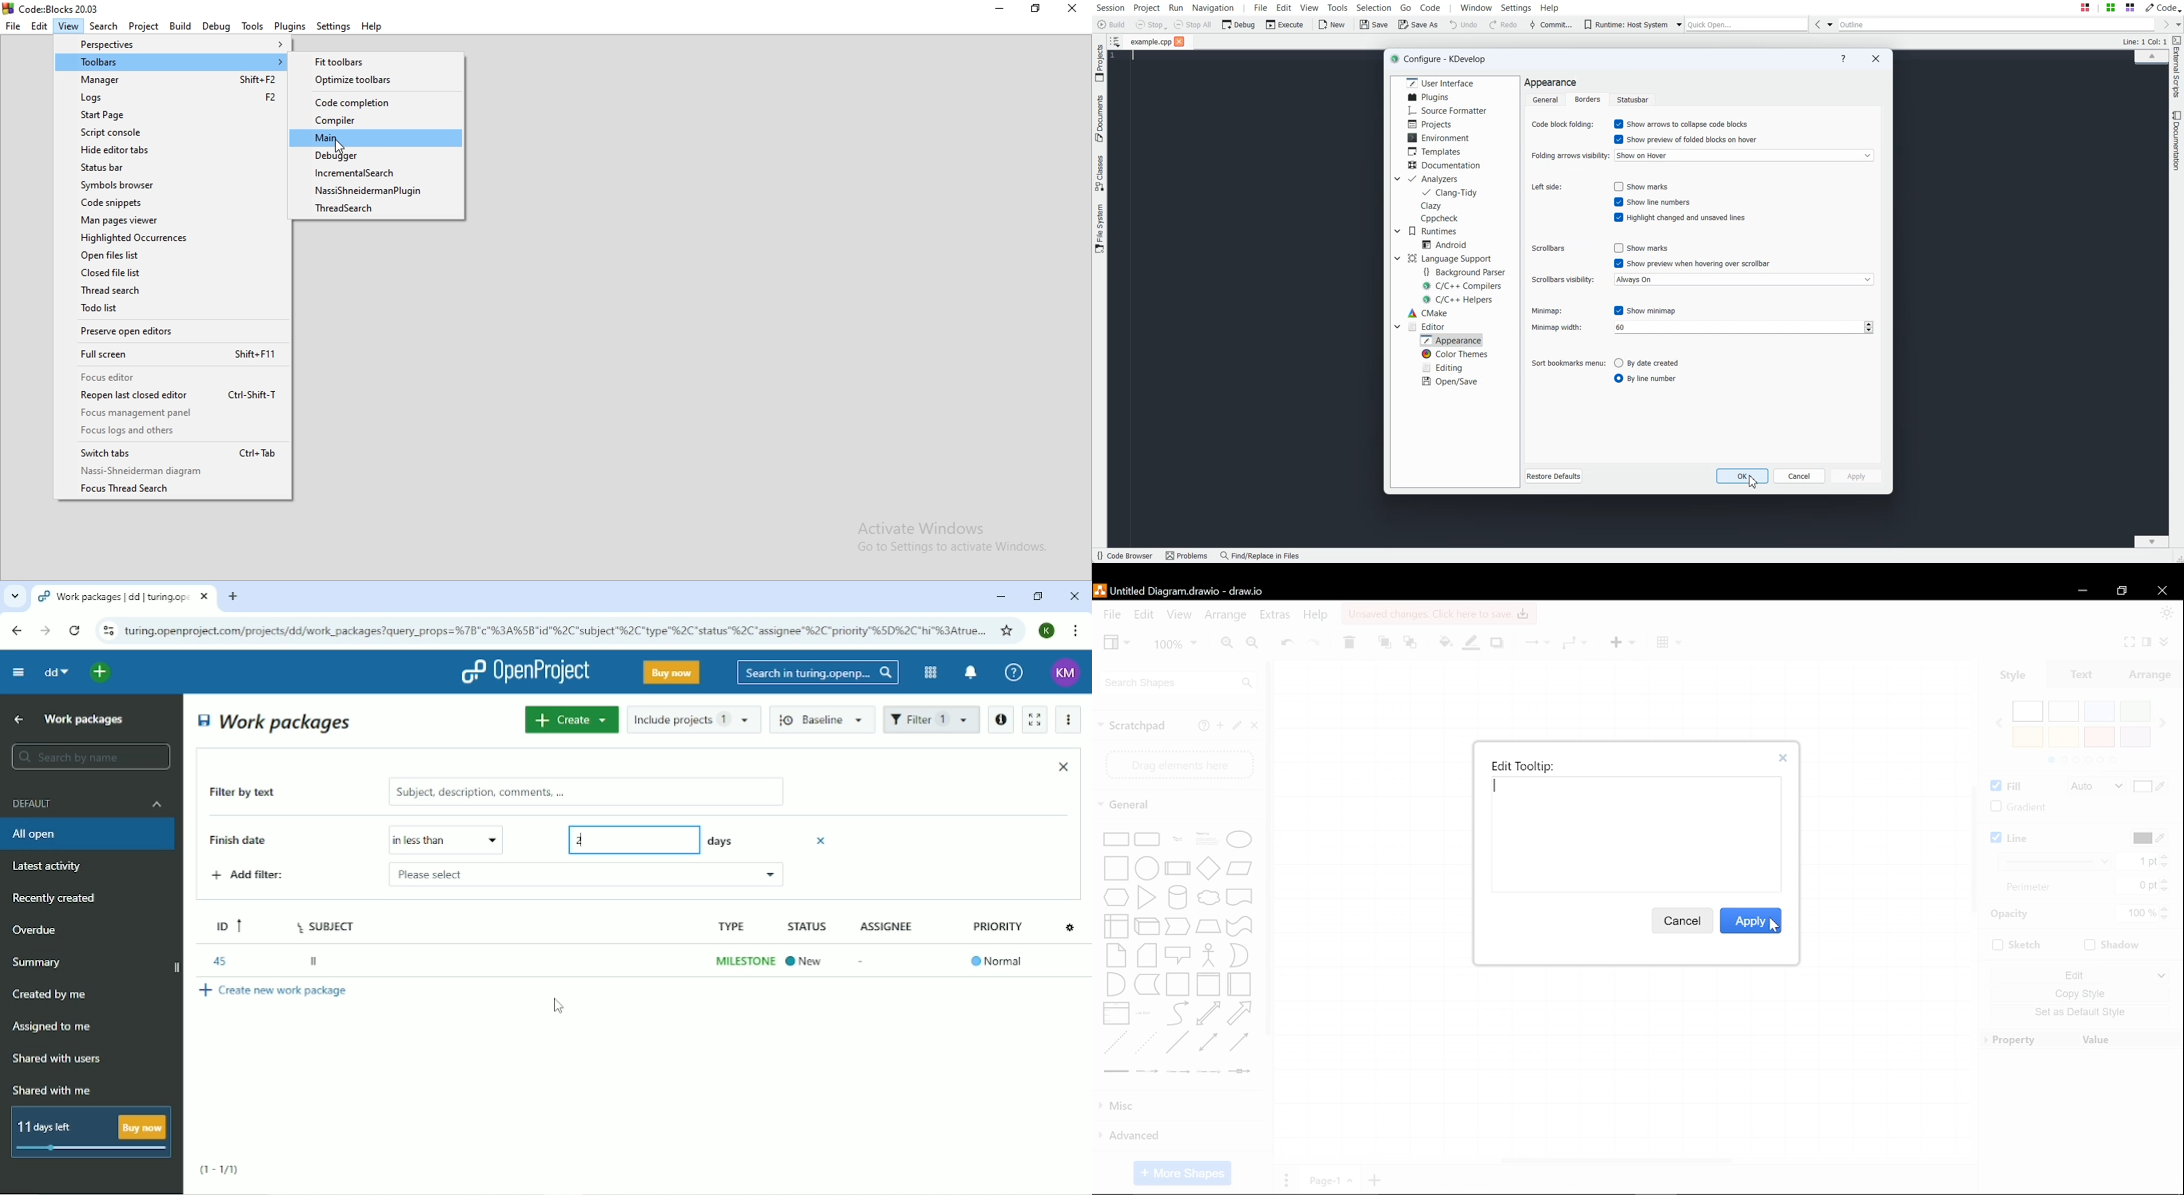 Image resolution: width=2184 pixels, height=1204 pixels. What do you see at coordinates (69, 27) in the screenshot?
I see `View ` at bounding box center [69, 27].